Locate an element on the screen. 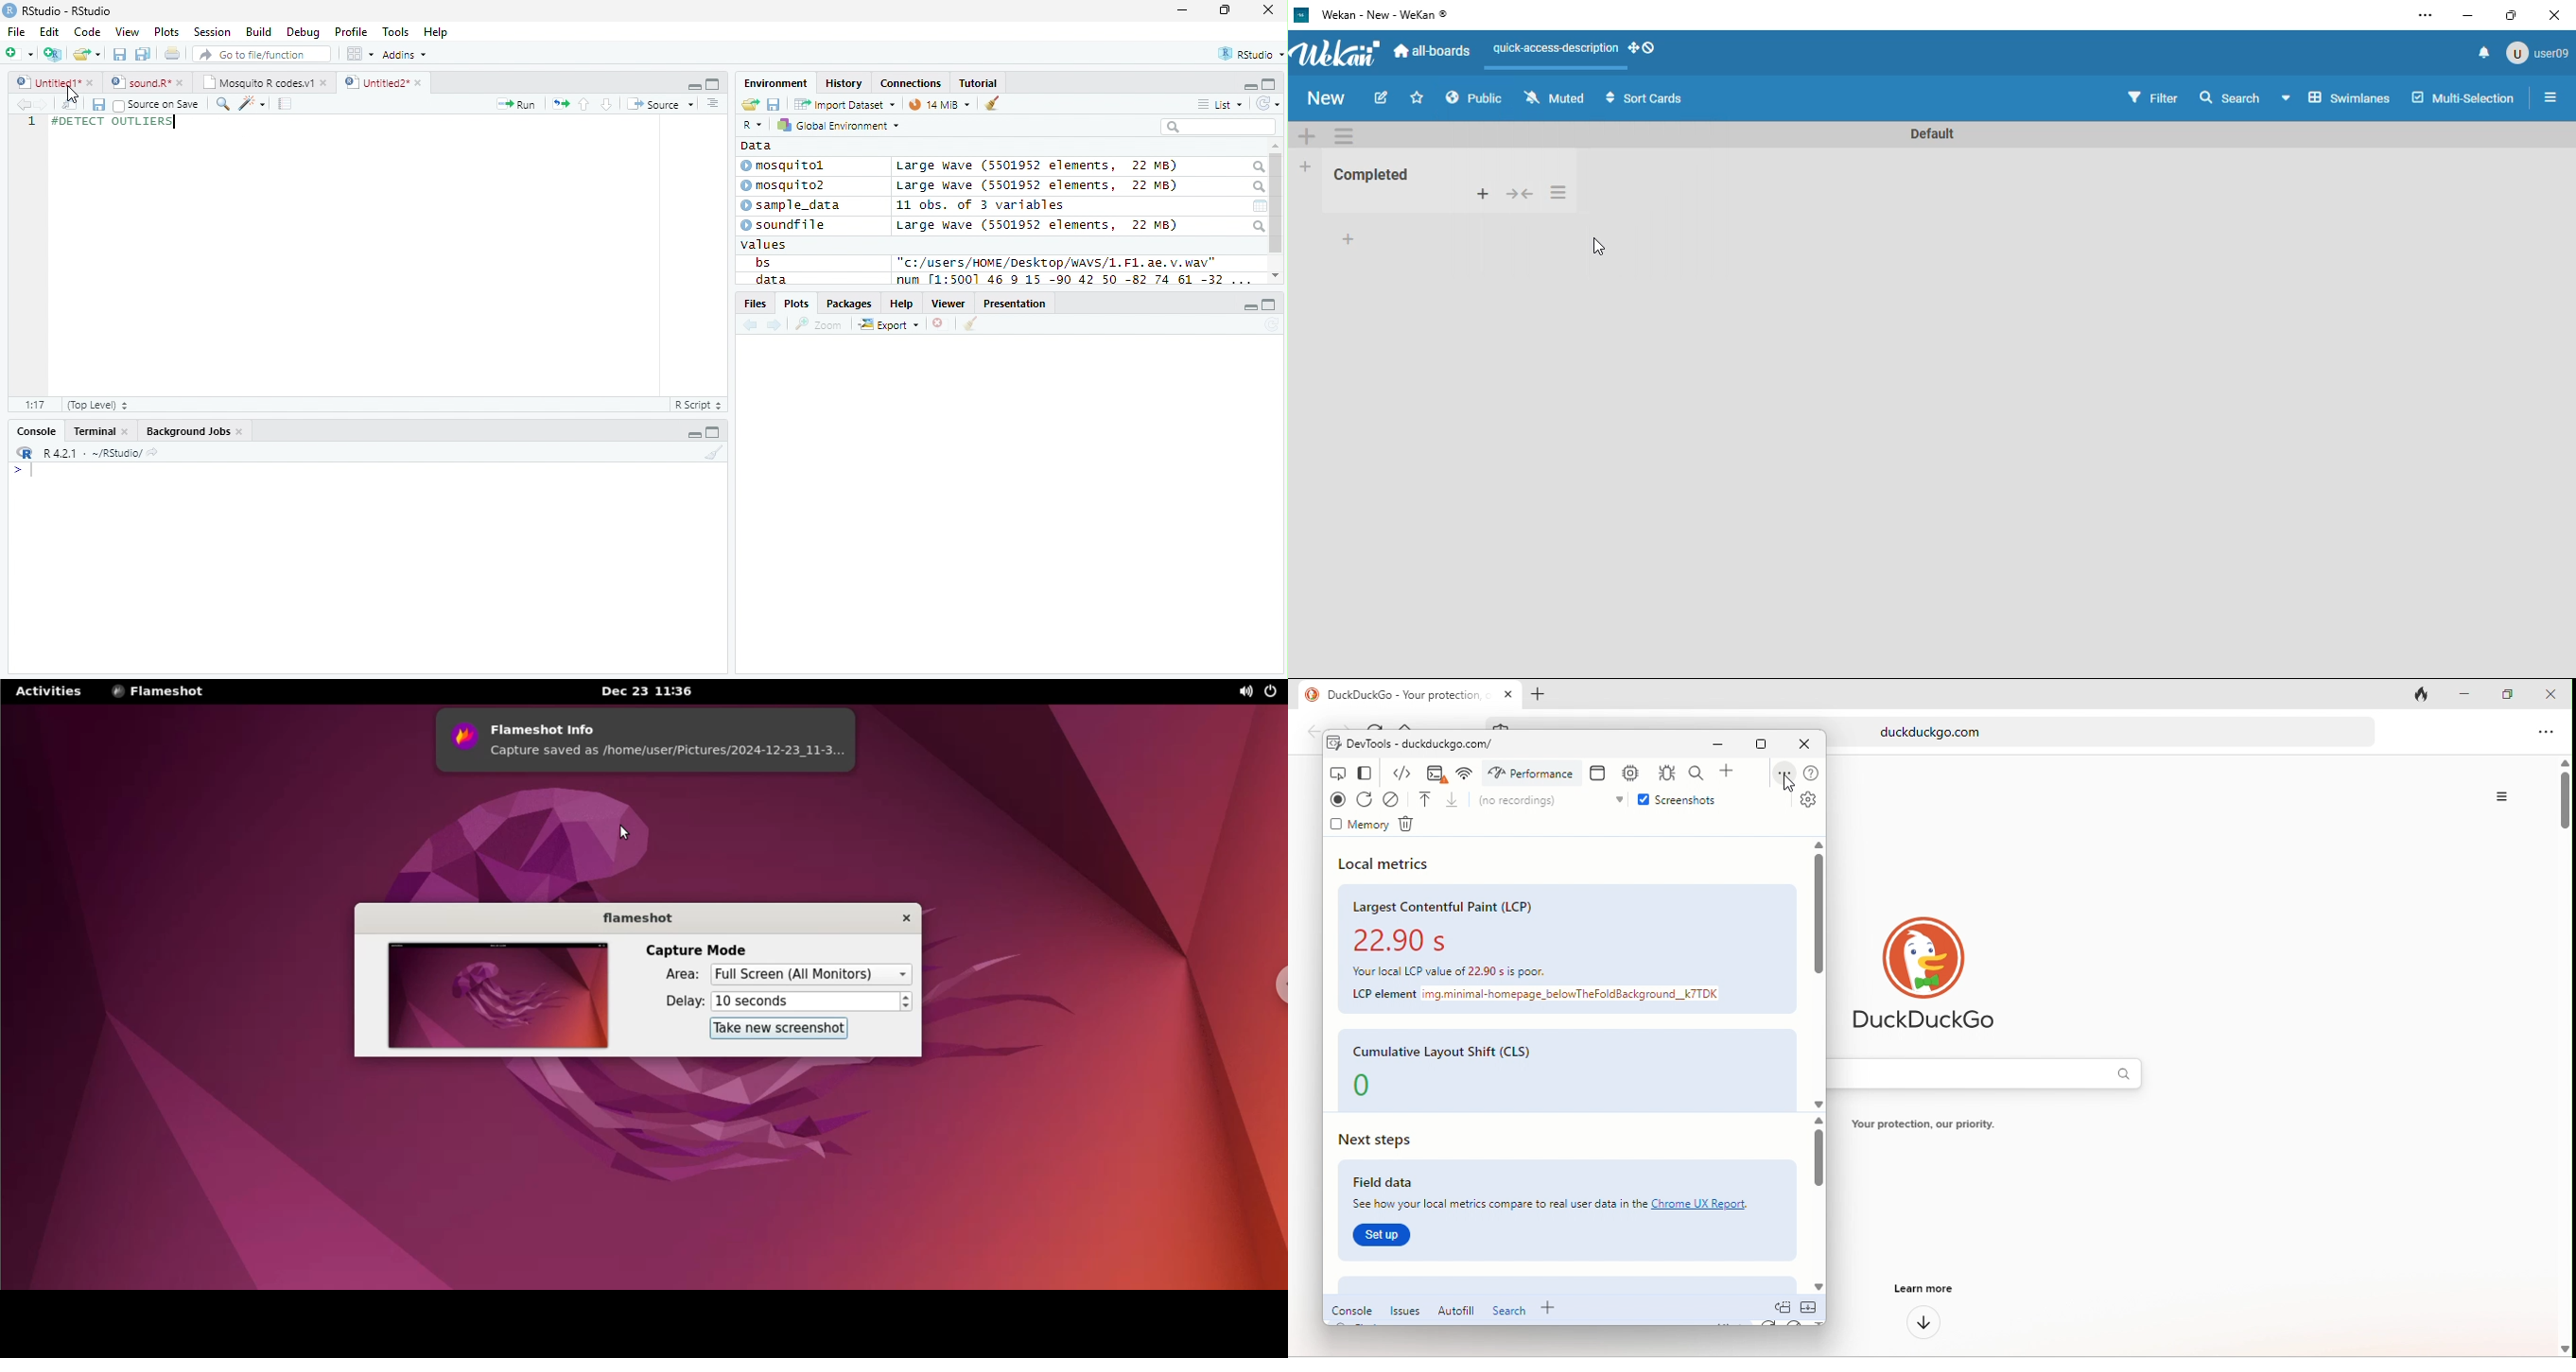 This screenshot has height=1372, width=2576. Addins is located at coordinates (407, 54).